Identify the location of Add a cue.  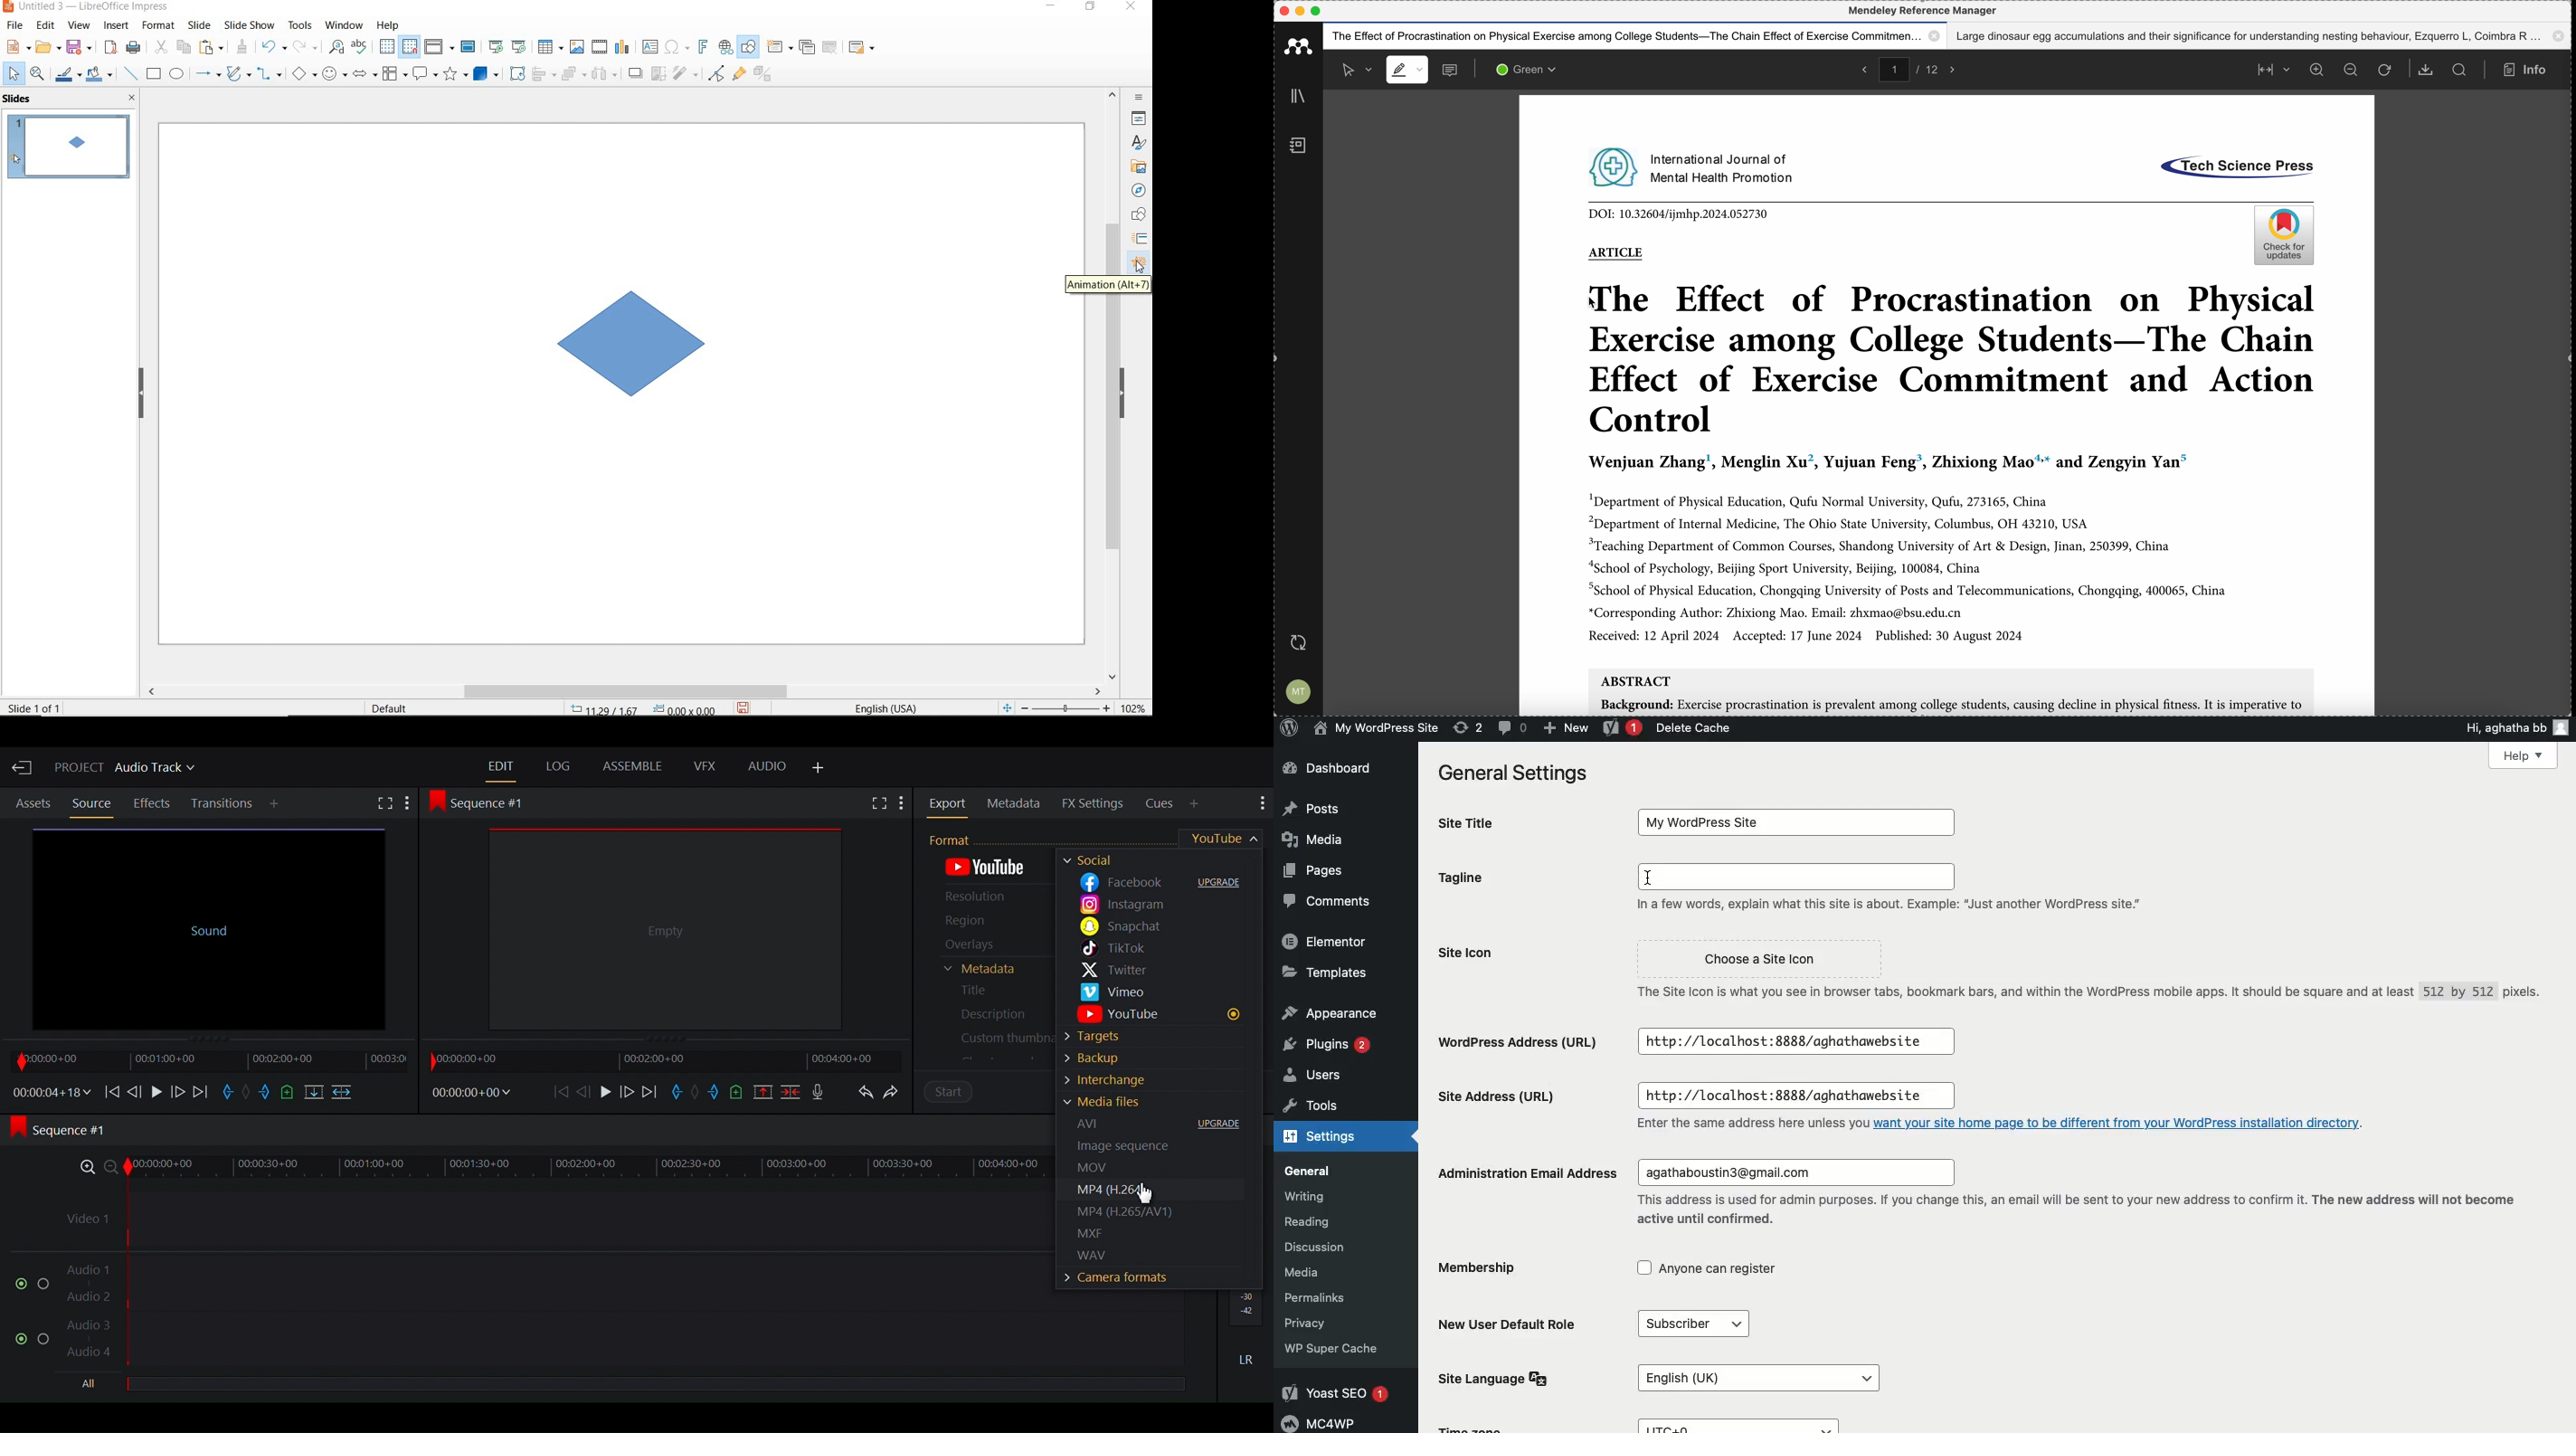
(289, 1093).